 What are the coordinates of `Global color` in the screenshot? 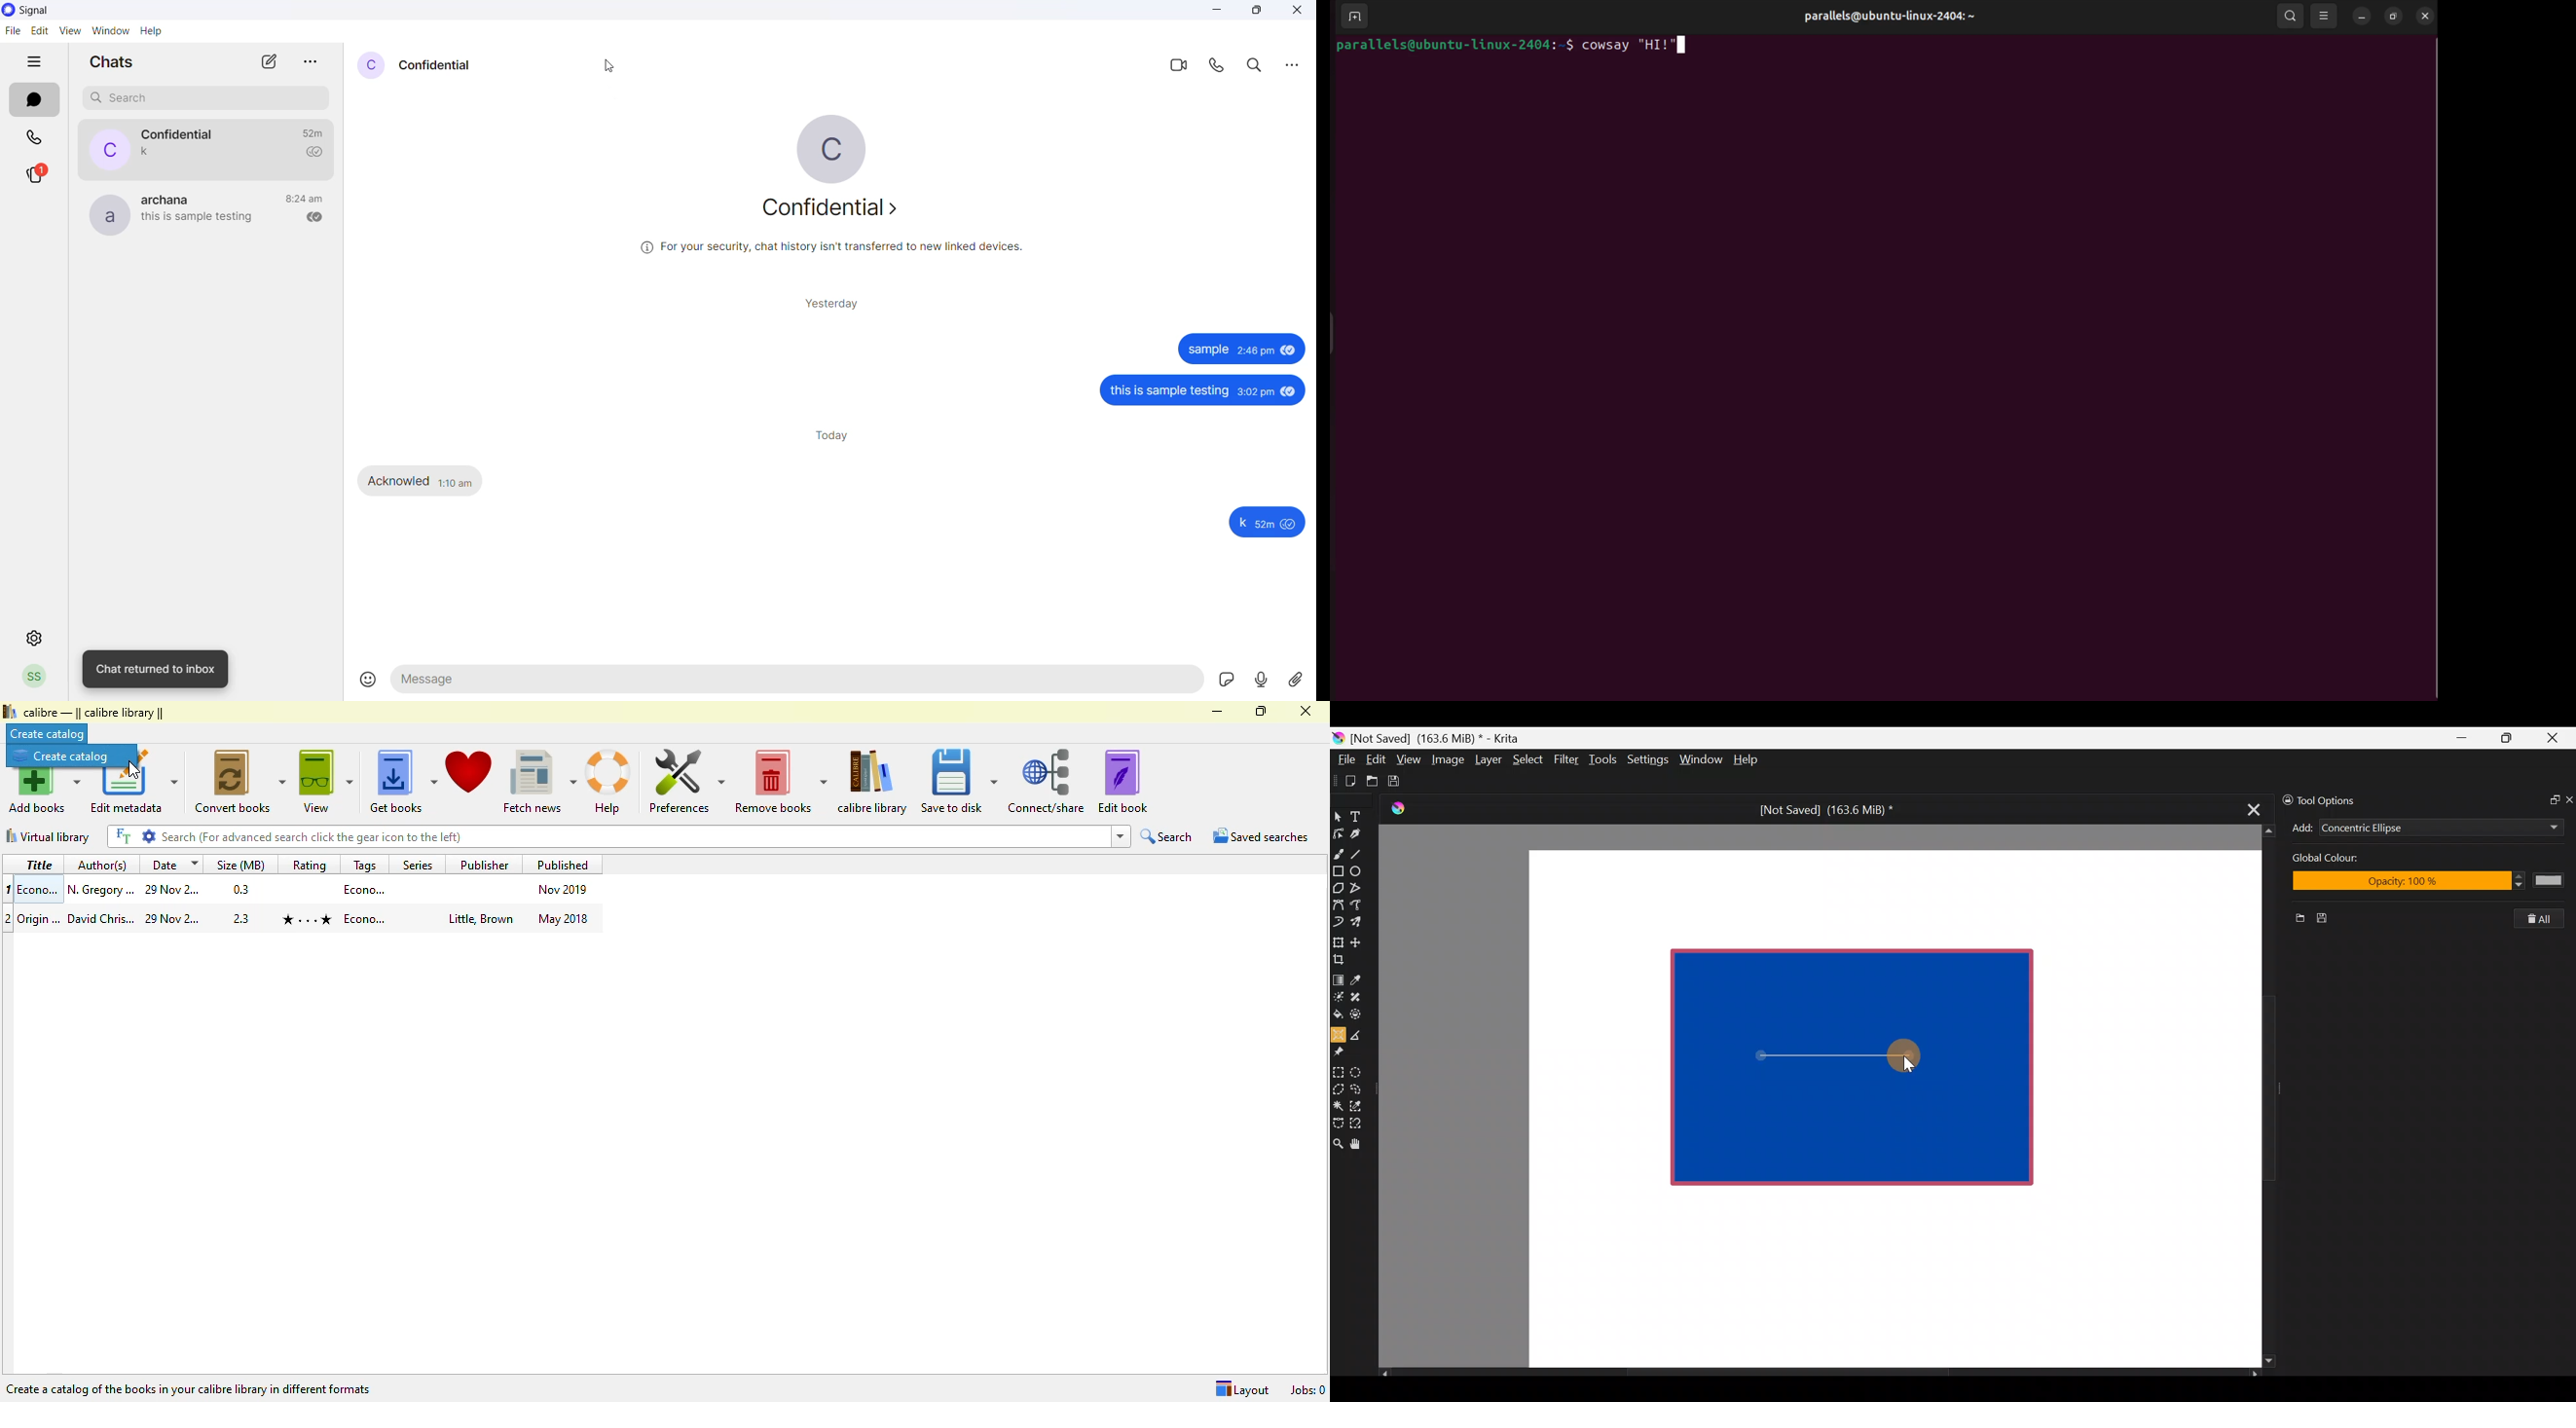 It's located at (2361, 859).